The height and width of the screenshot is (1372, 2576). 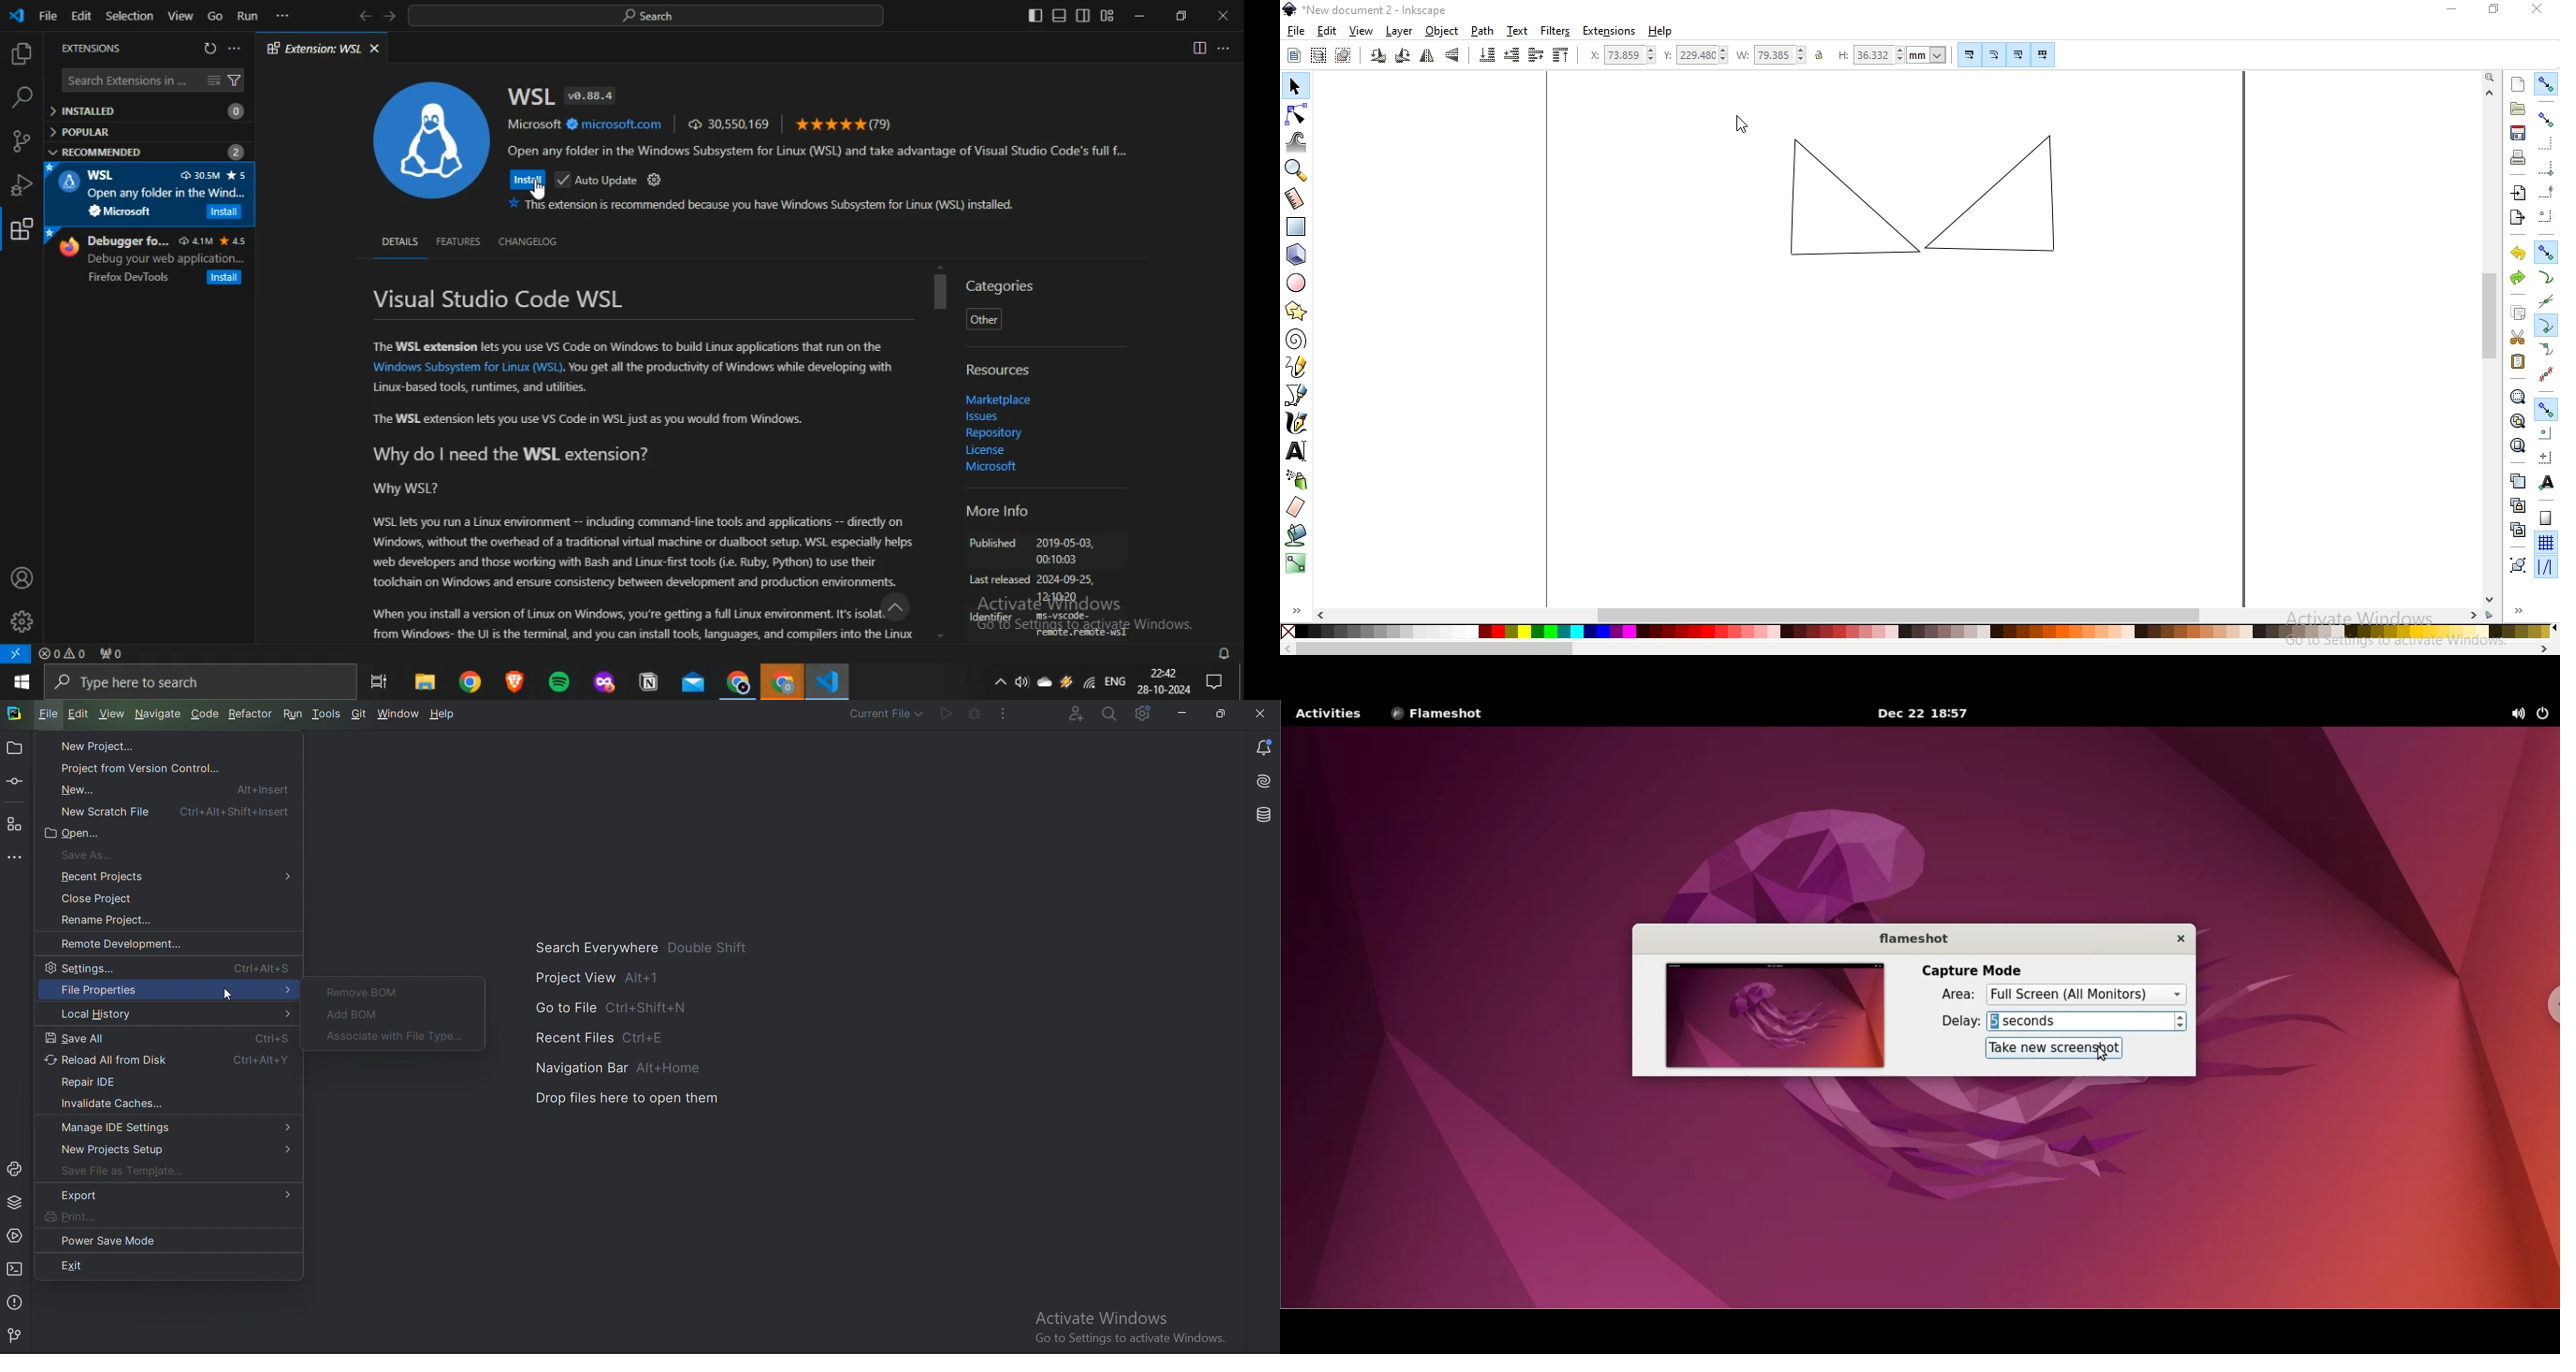 I want to click on expand/hide sidebar, so click(x=2522, y=610).